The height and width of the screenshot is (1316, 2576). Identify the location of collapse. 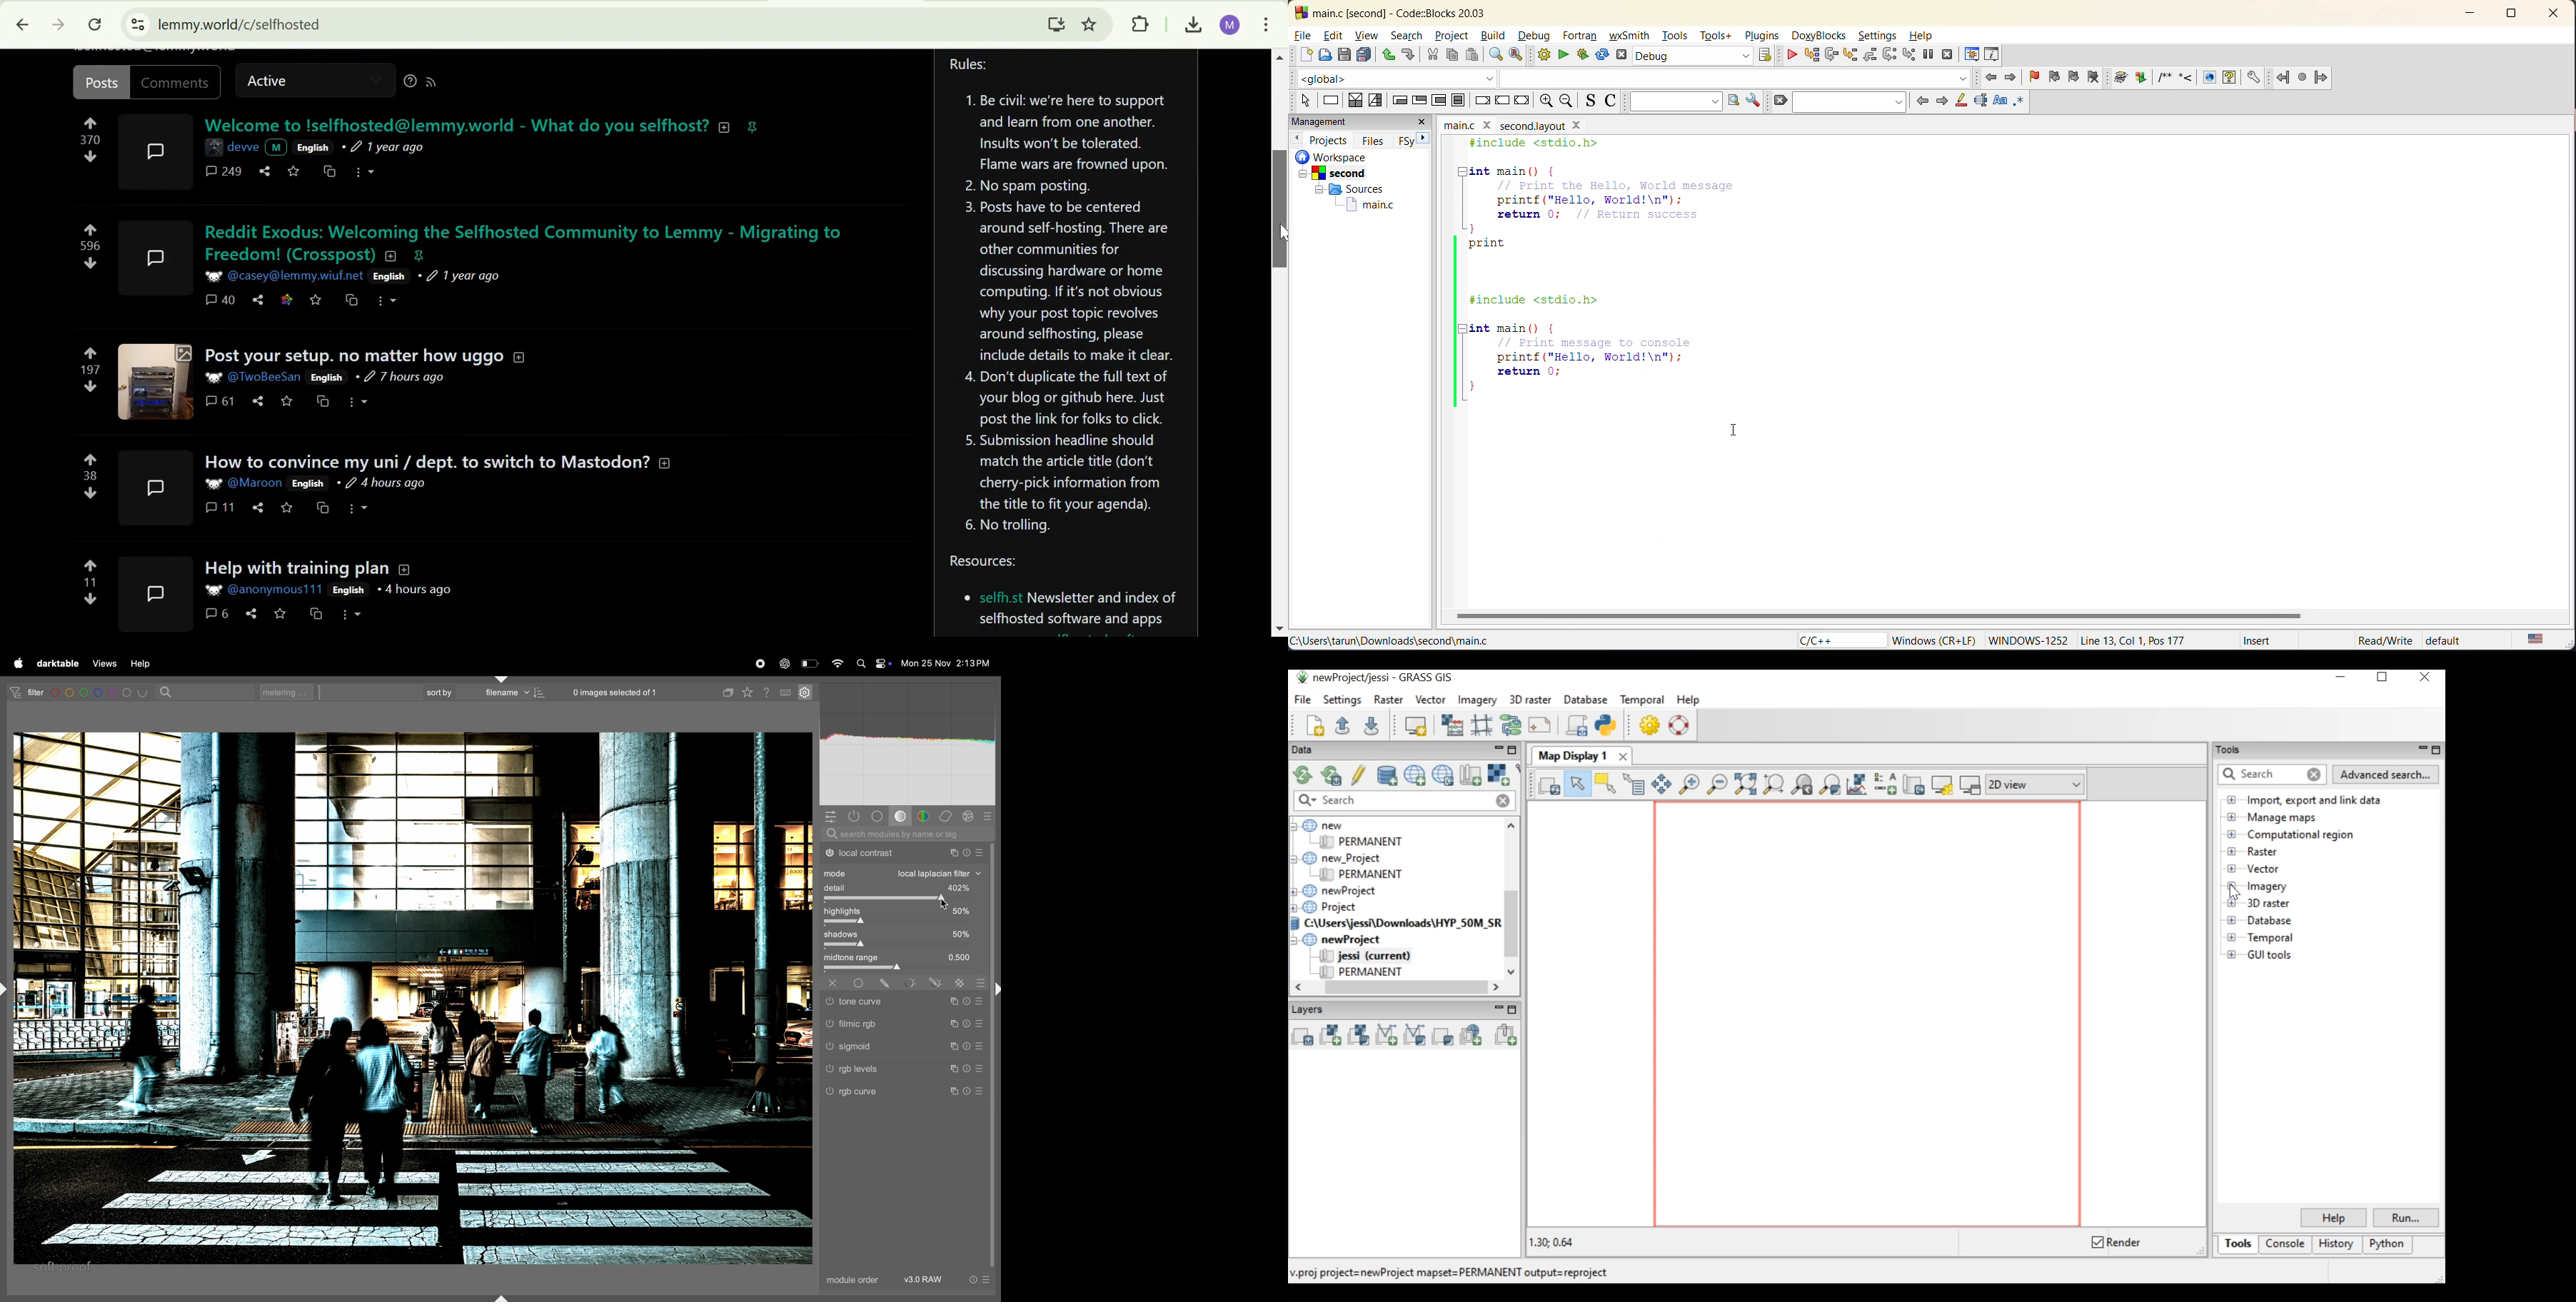
(667, 461).